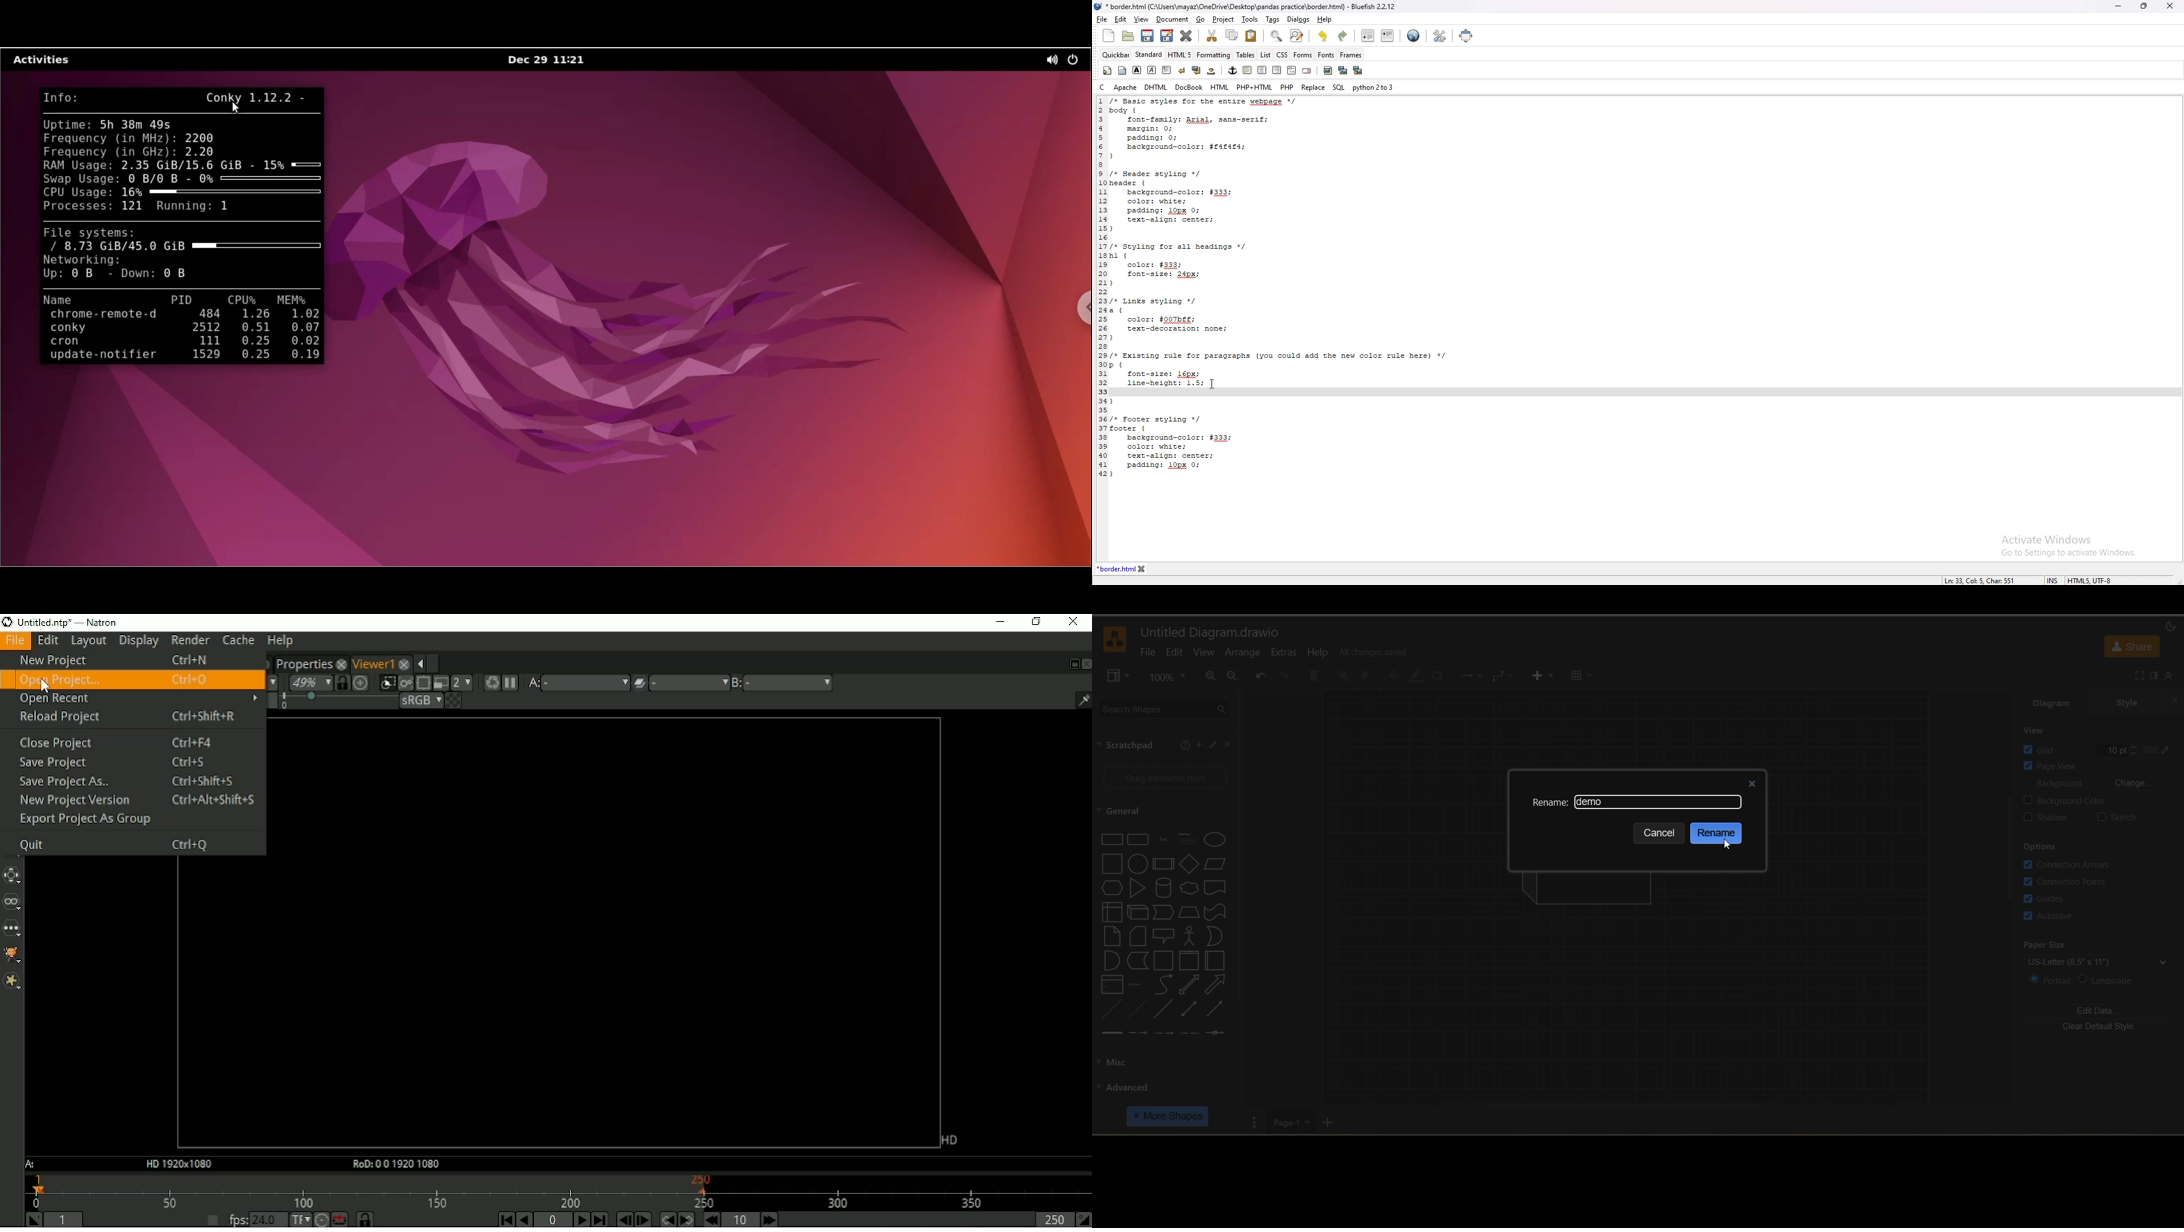 Image resolution: width=2184 pixels, height=1232 pixels. Describe the element at coordinates (1294, 436) in the screenshot. I see `code` at that location.